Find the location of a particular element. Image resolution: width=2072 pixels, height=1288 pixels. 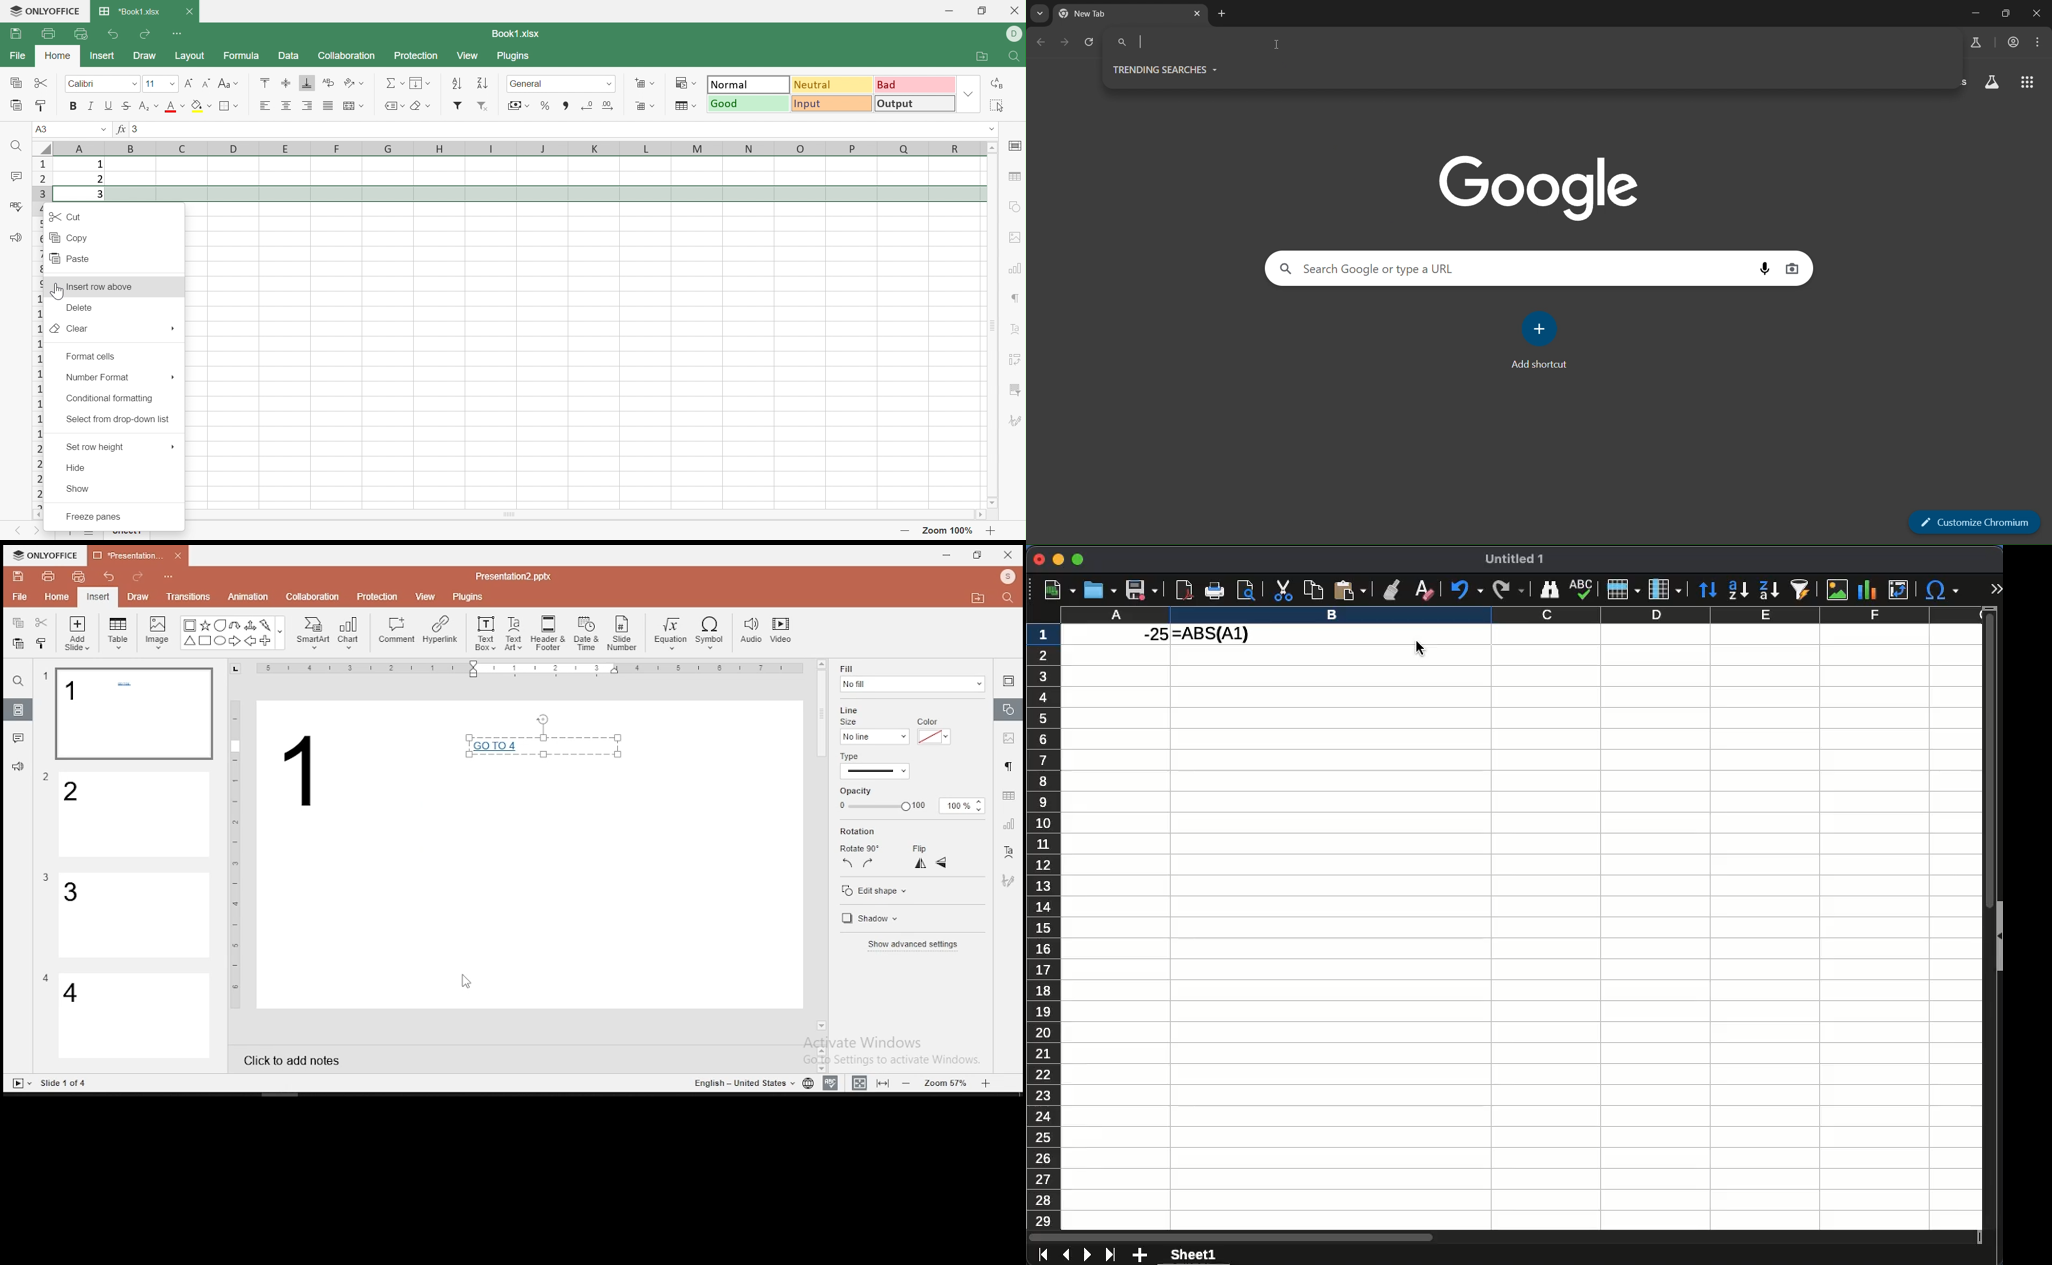

Copy Style is located at coordinates (42, 106).